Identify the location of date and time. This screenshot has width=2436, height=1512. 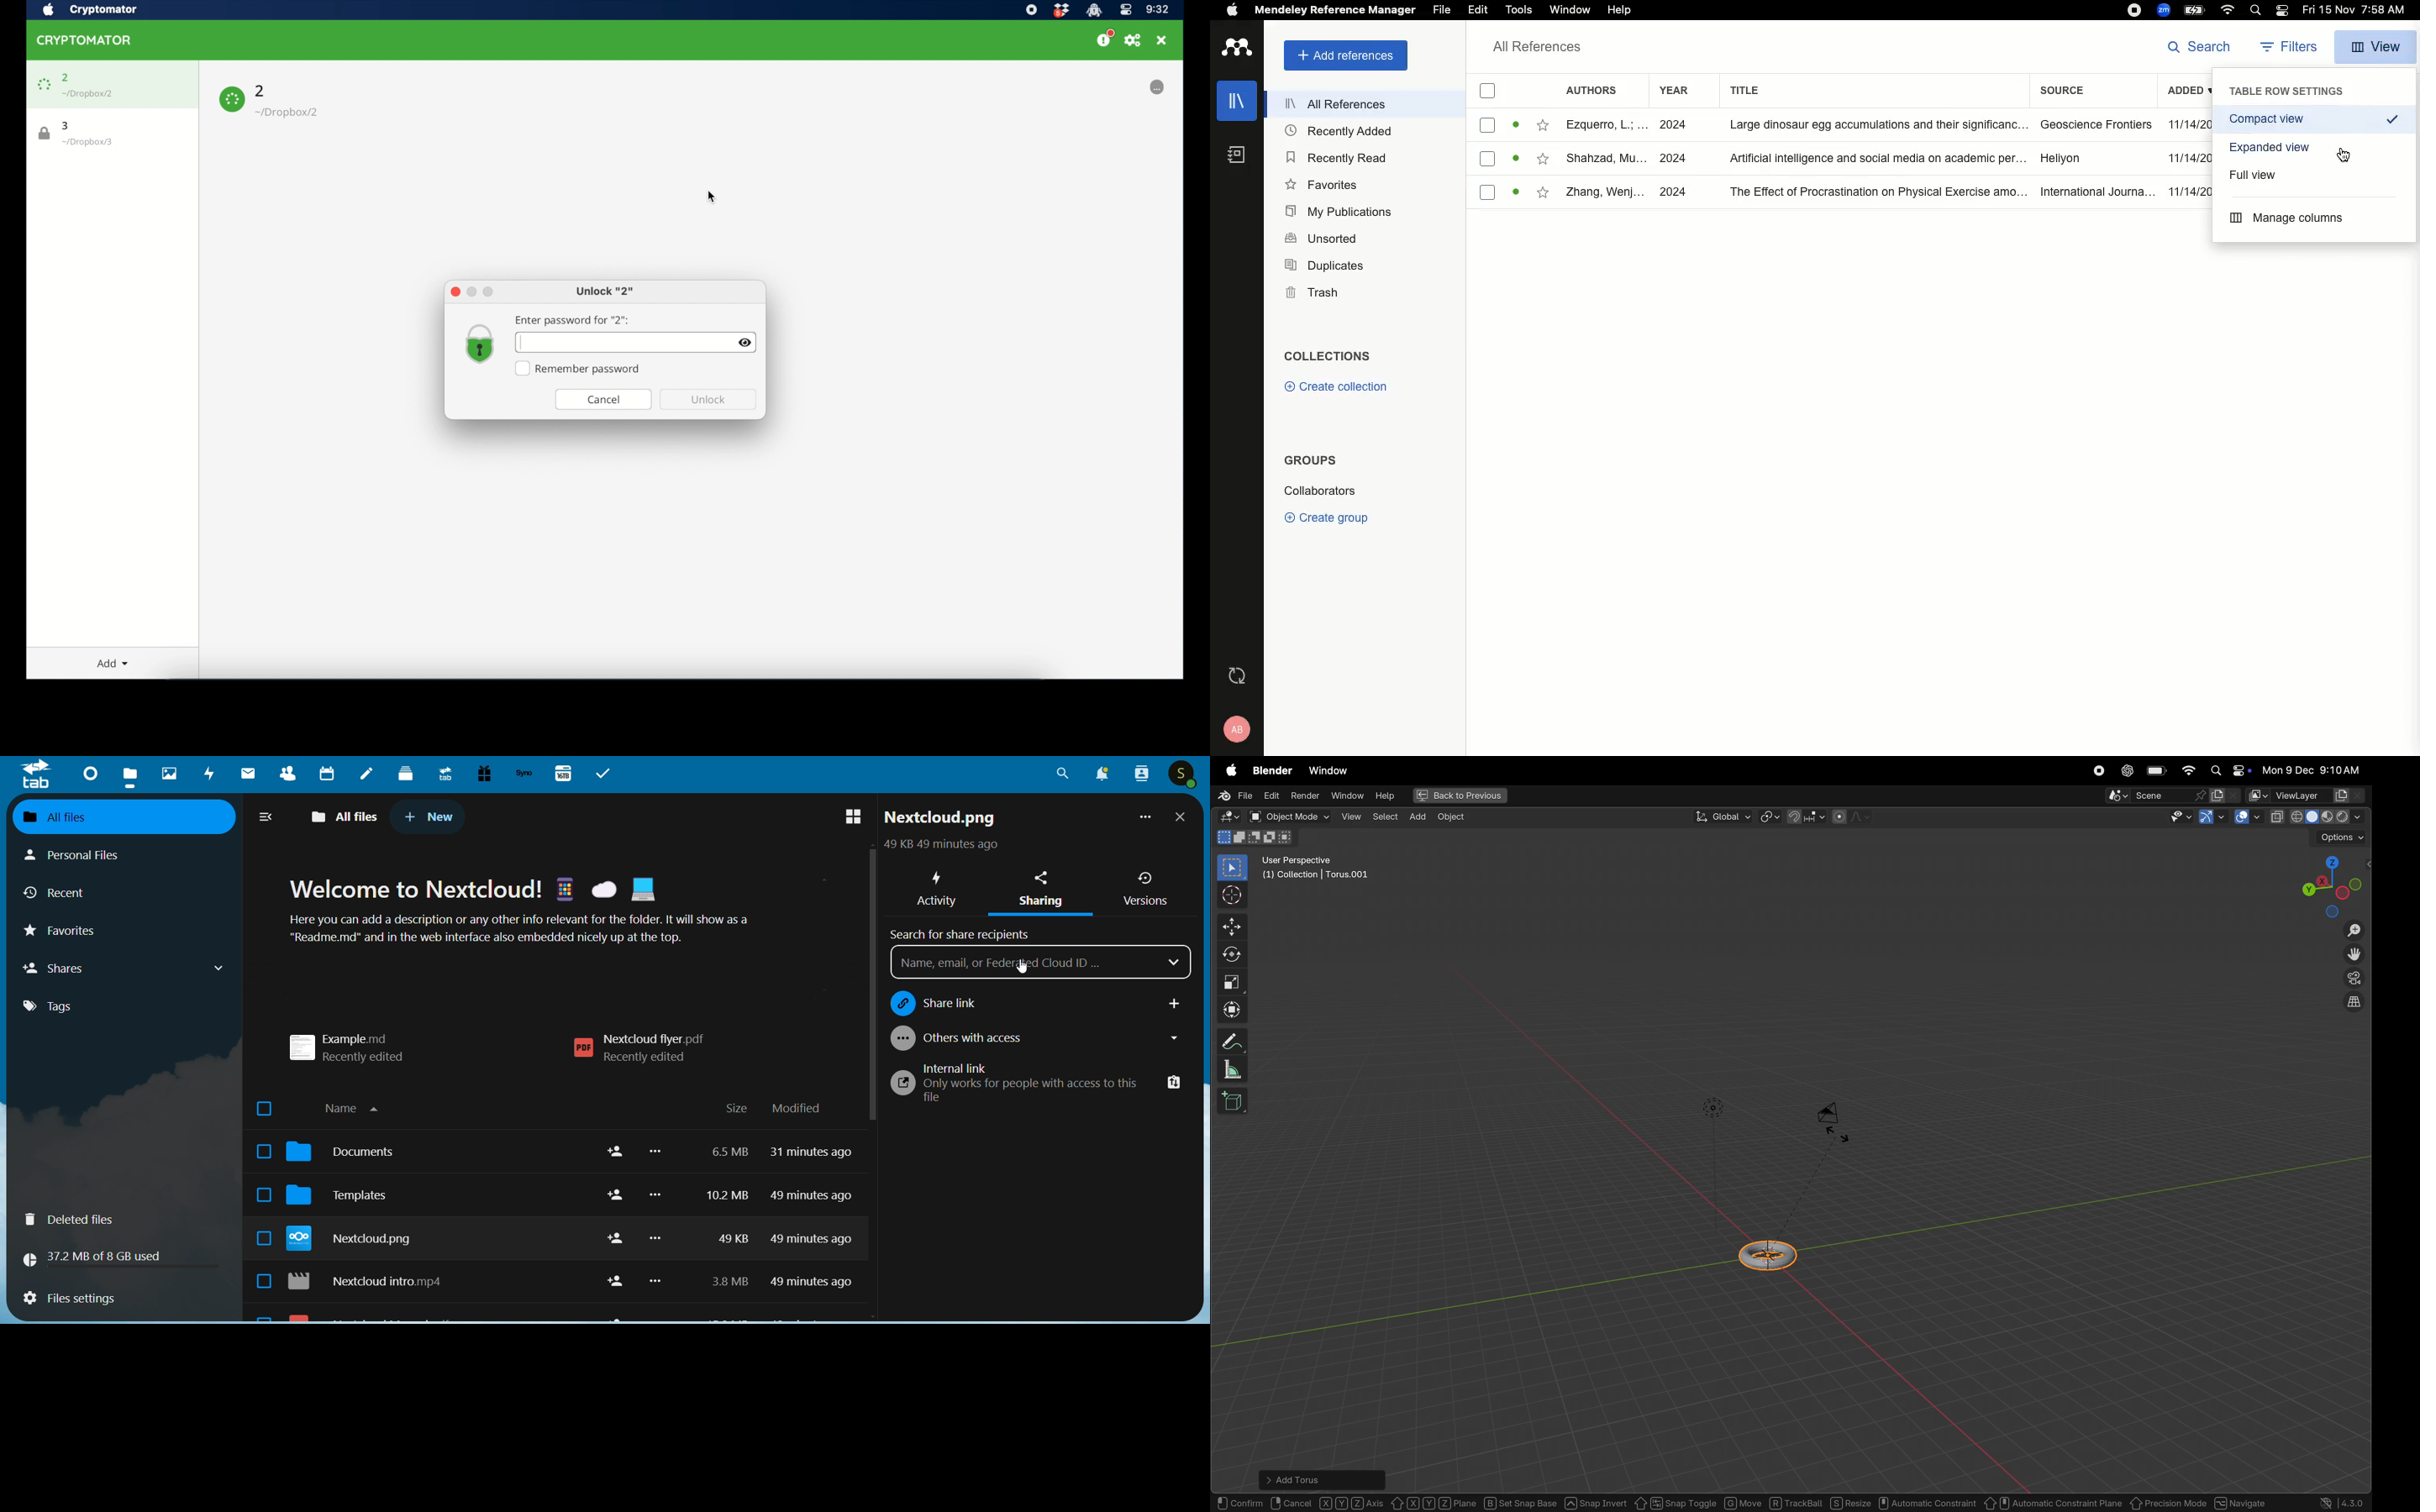
(2315, 769).